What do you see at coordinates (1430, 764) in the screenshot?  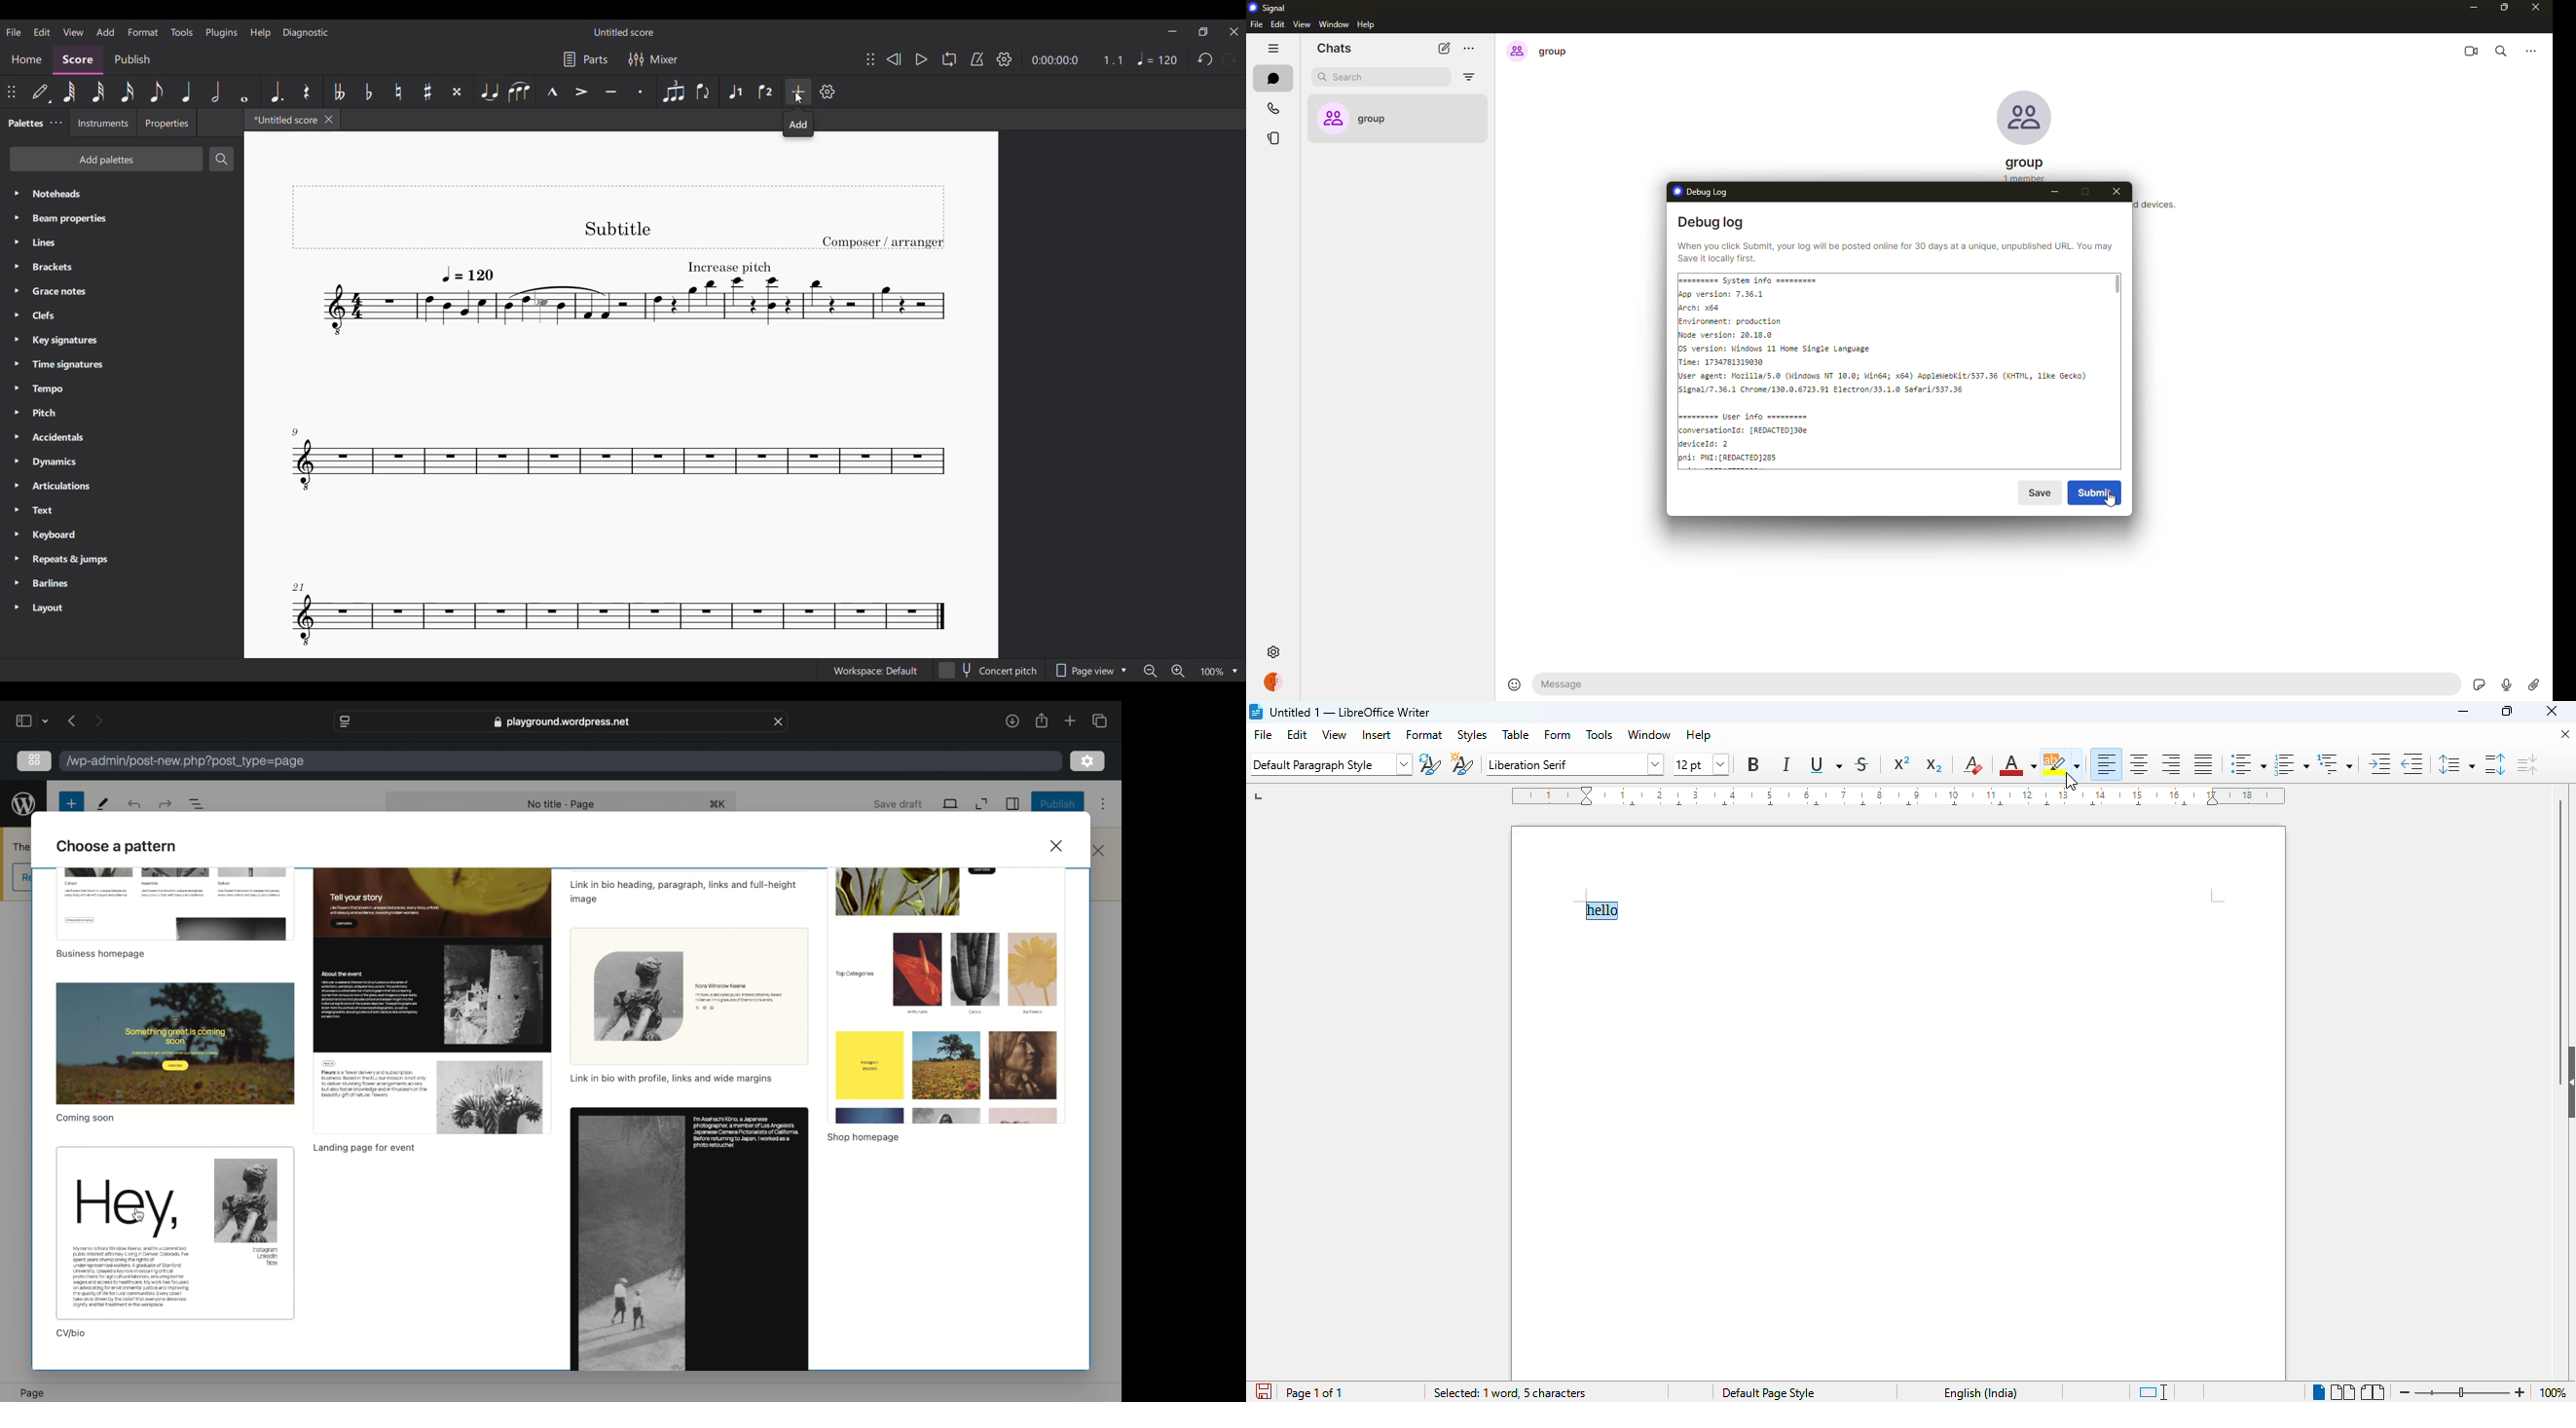 I see `update selected style` at bounding box center [1430, 764].